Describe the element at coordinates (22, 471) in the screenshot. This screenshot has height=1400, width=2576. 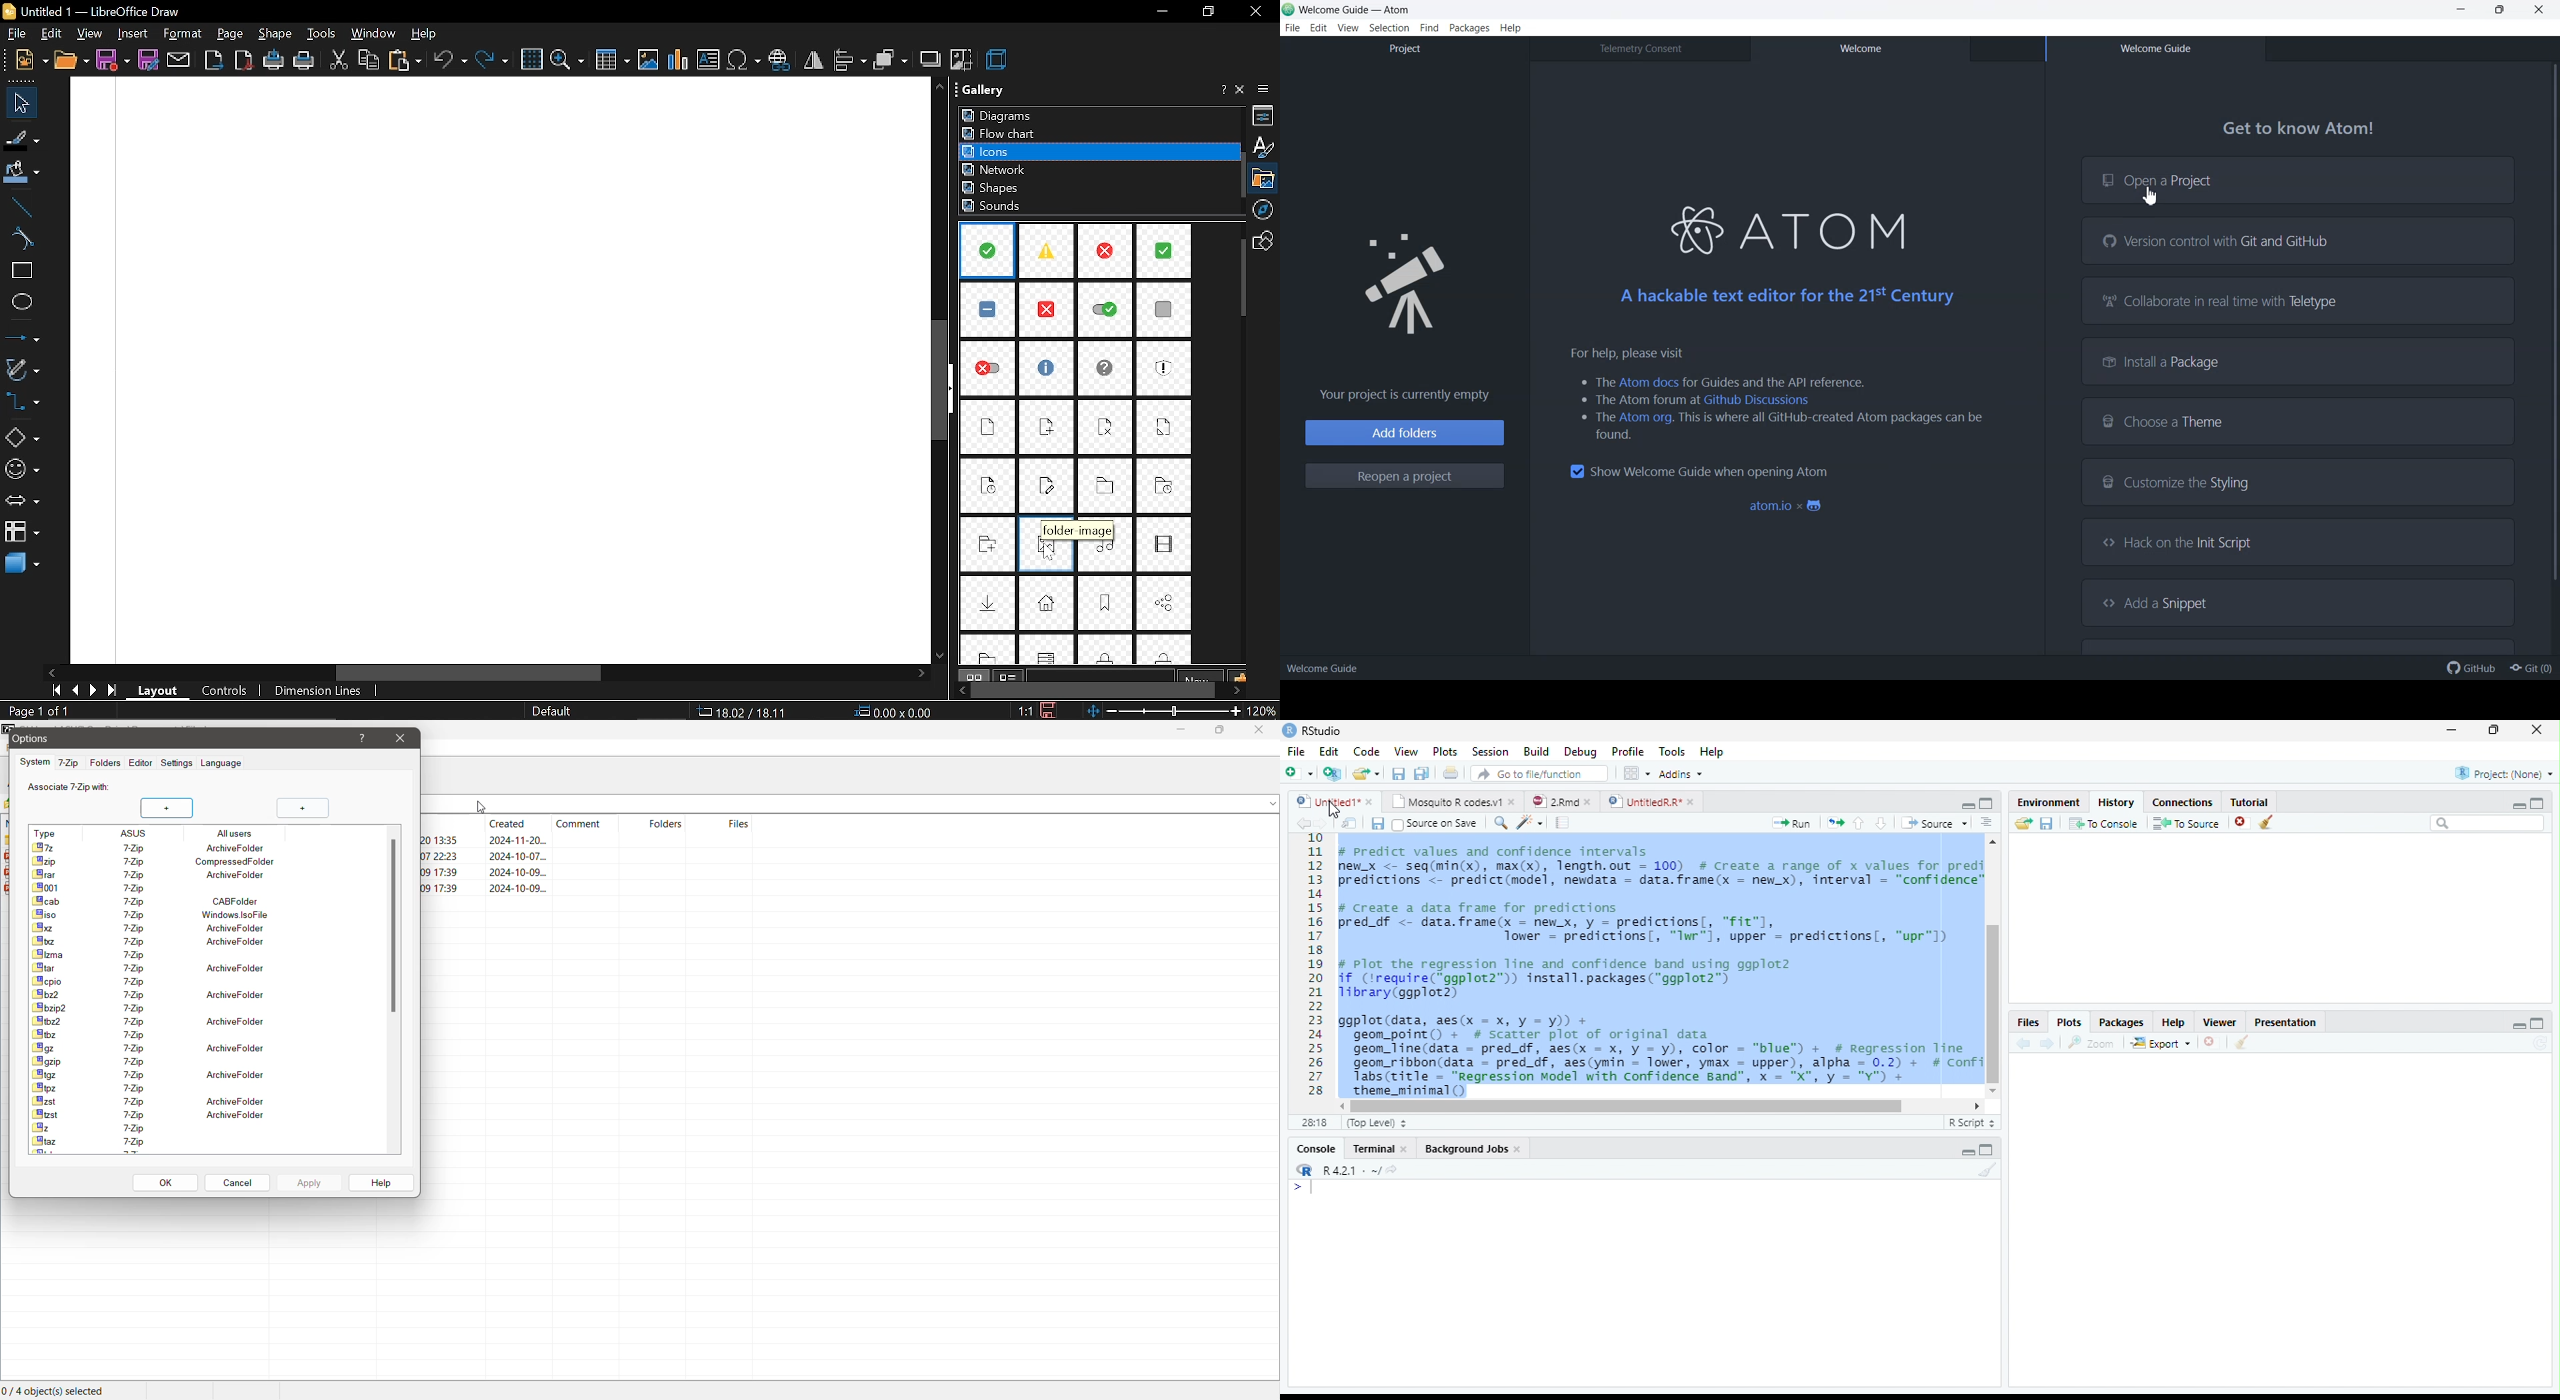
I see `symbol shapes` at that location.